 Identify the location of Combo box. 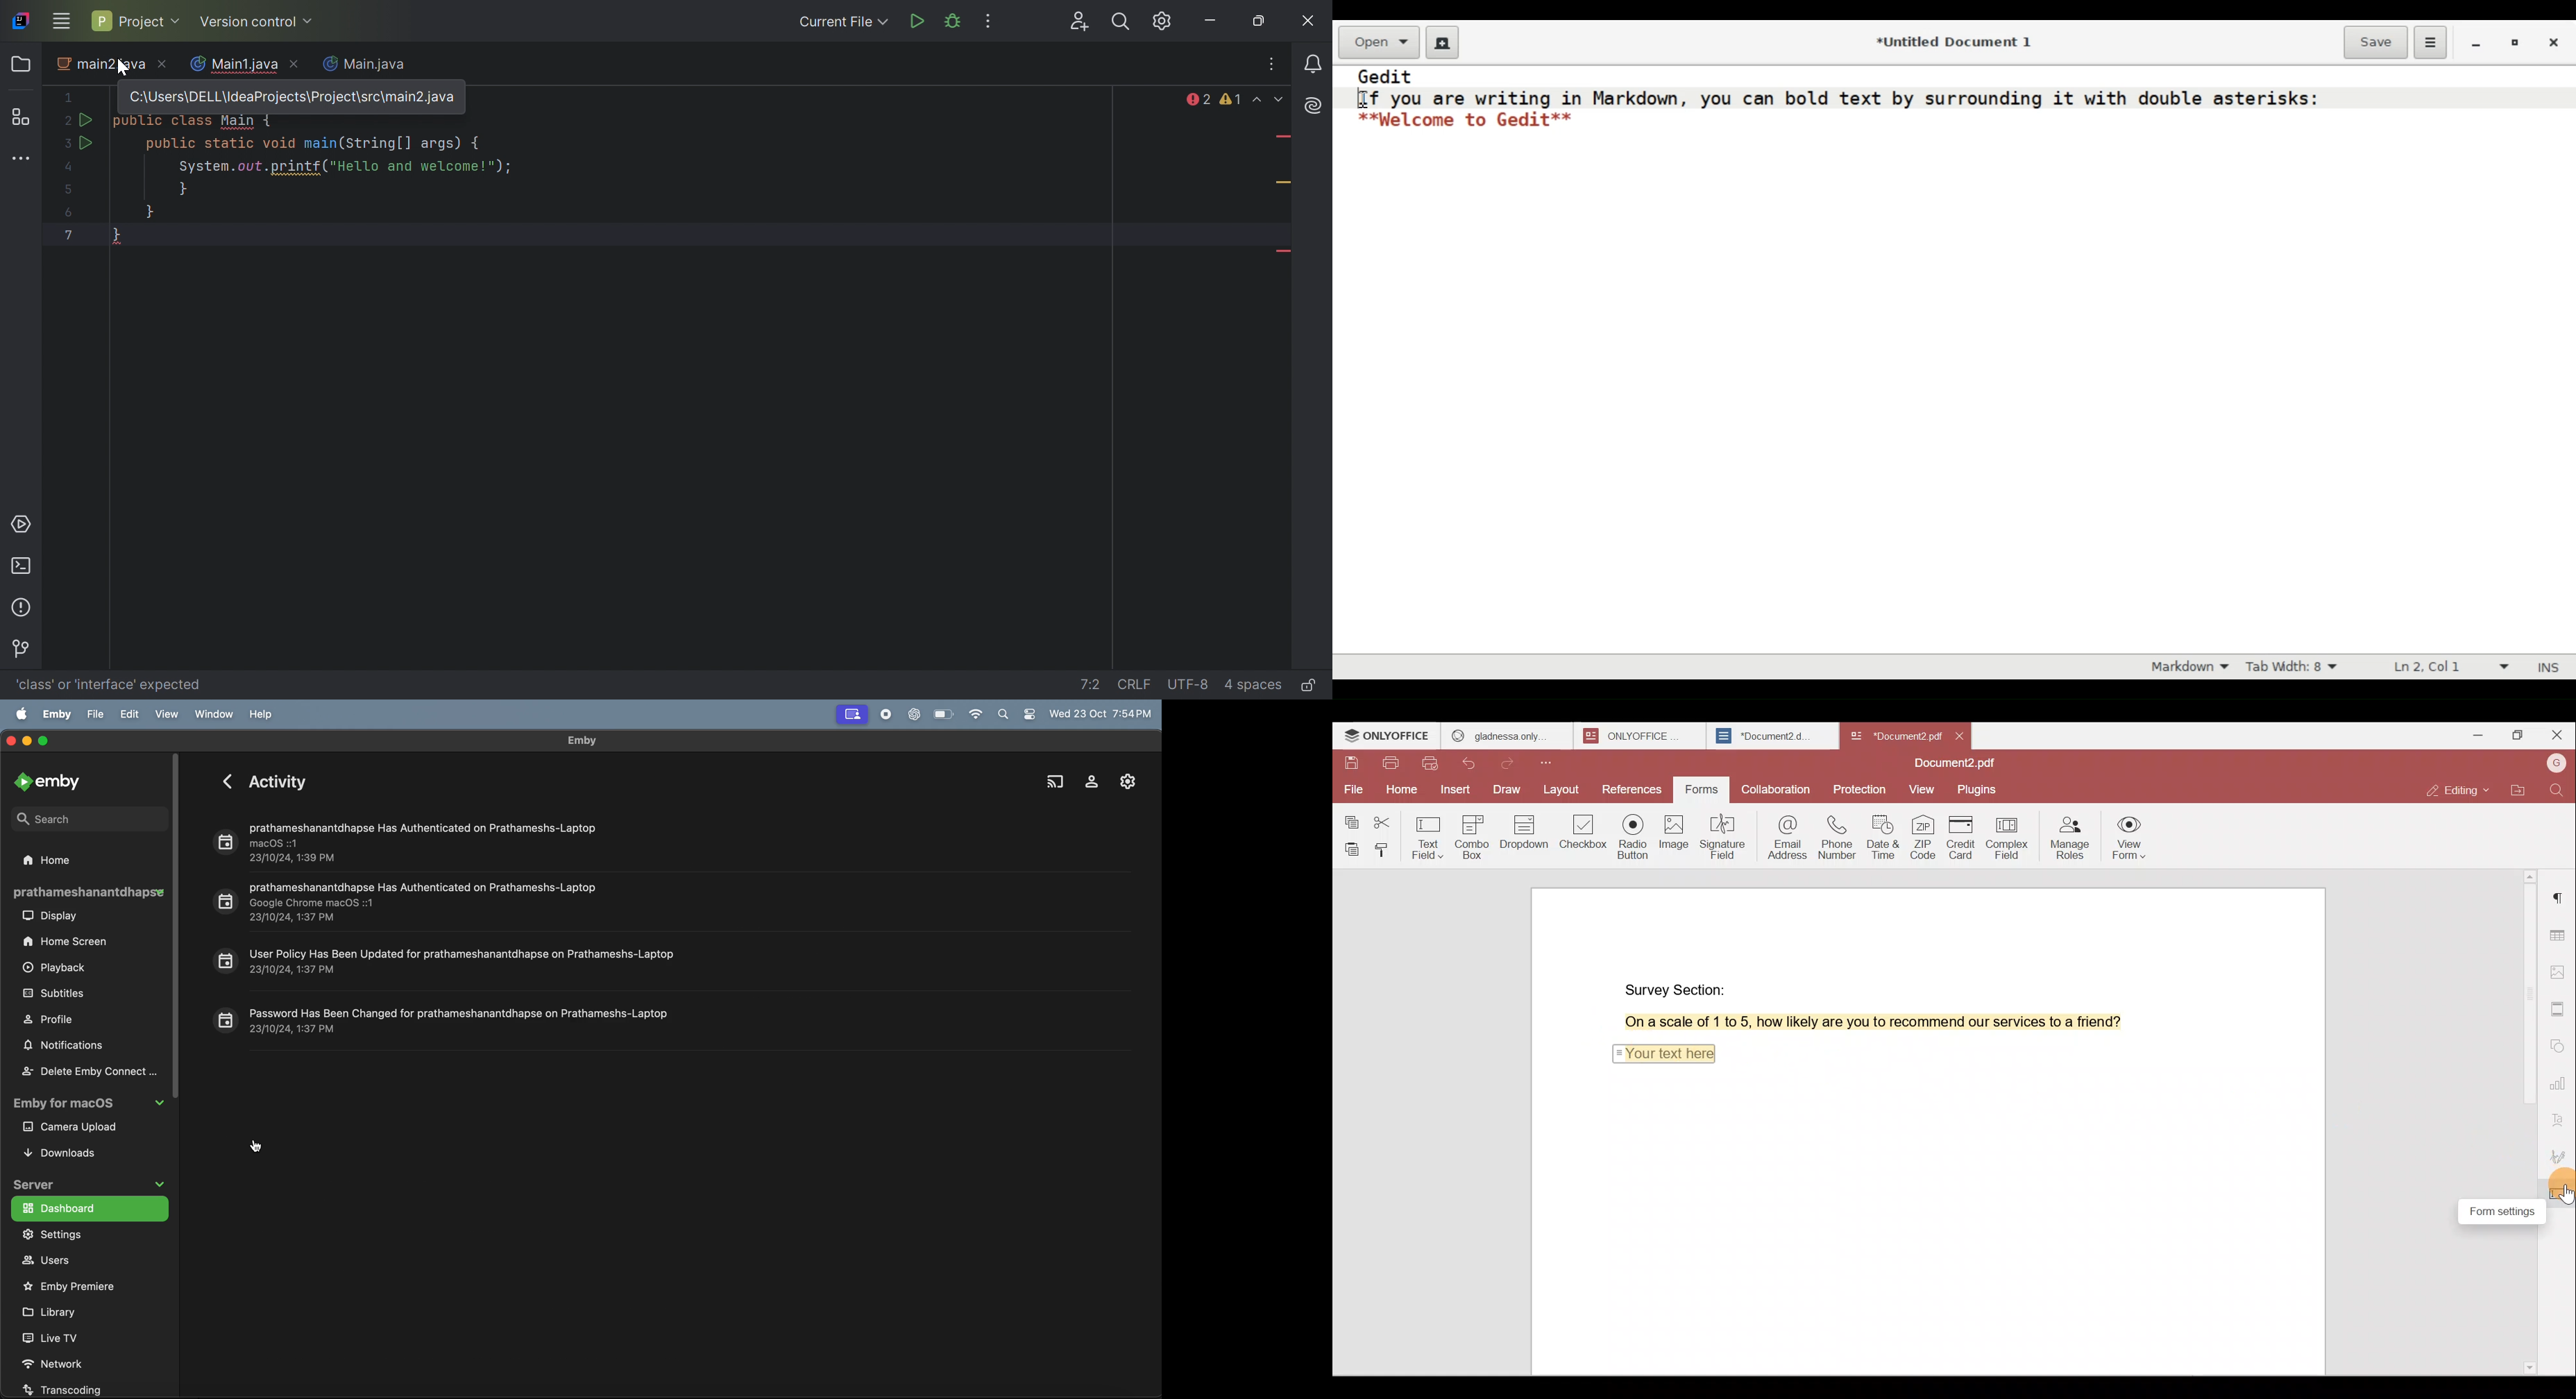
(1477, 835).